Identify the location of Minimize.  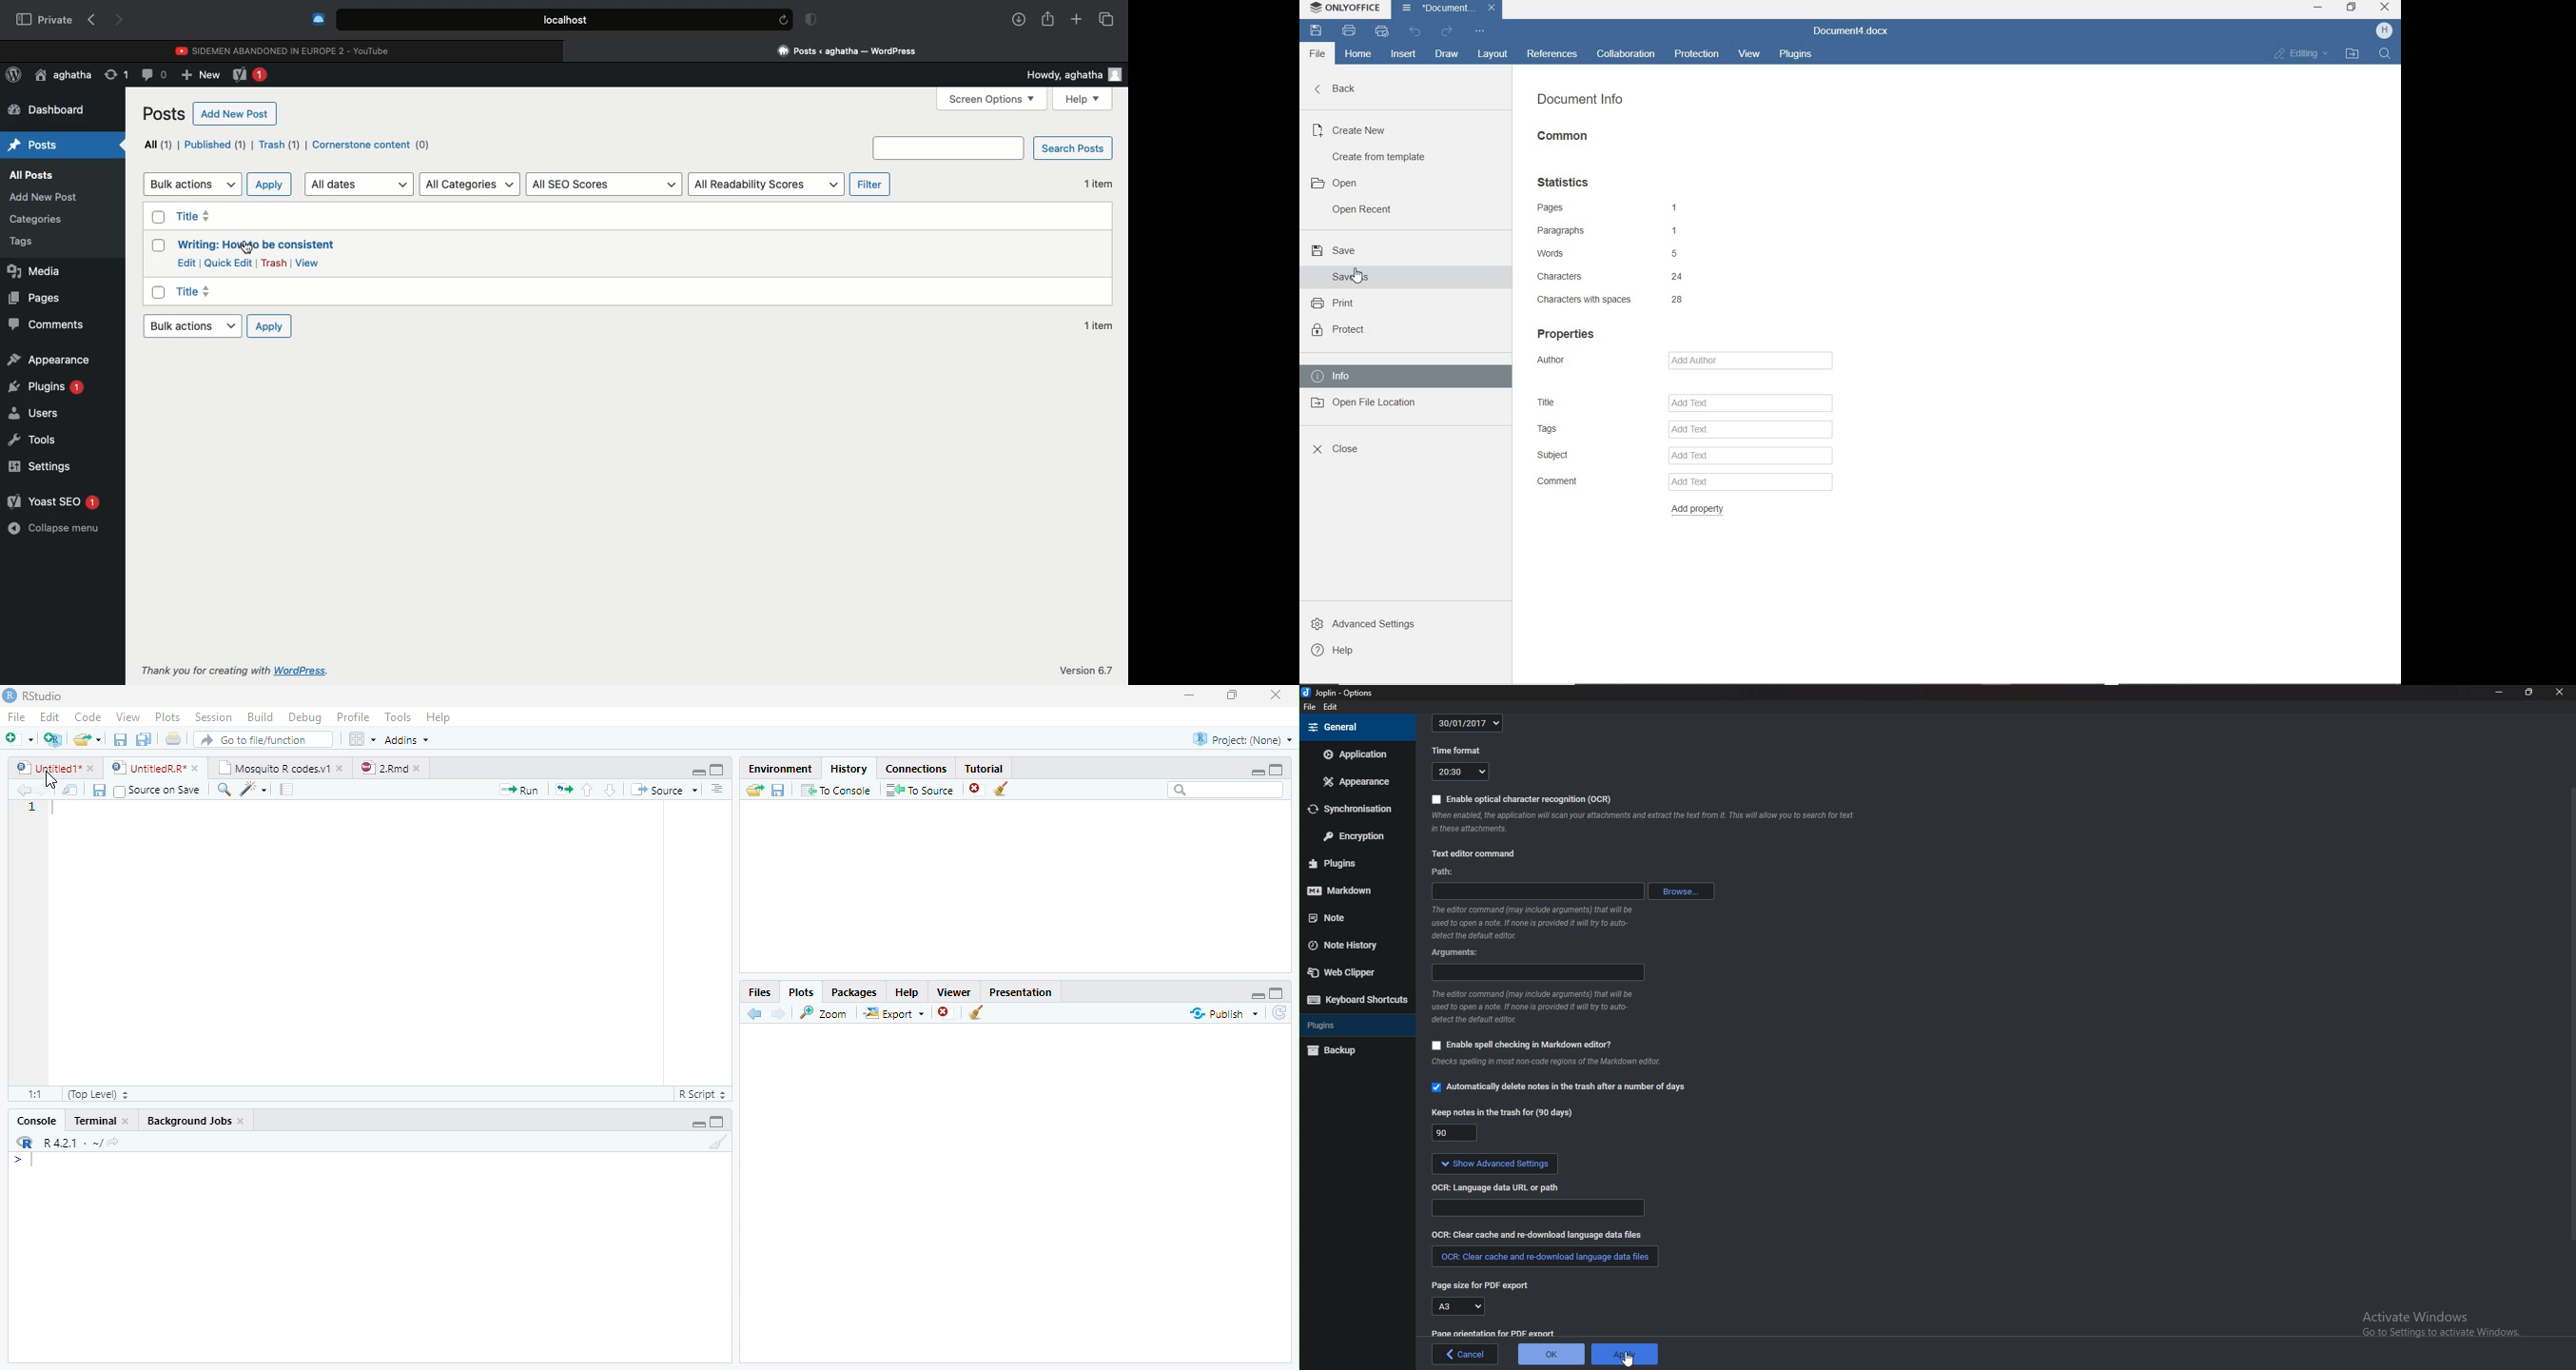
(2500, 693).